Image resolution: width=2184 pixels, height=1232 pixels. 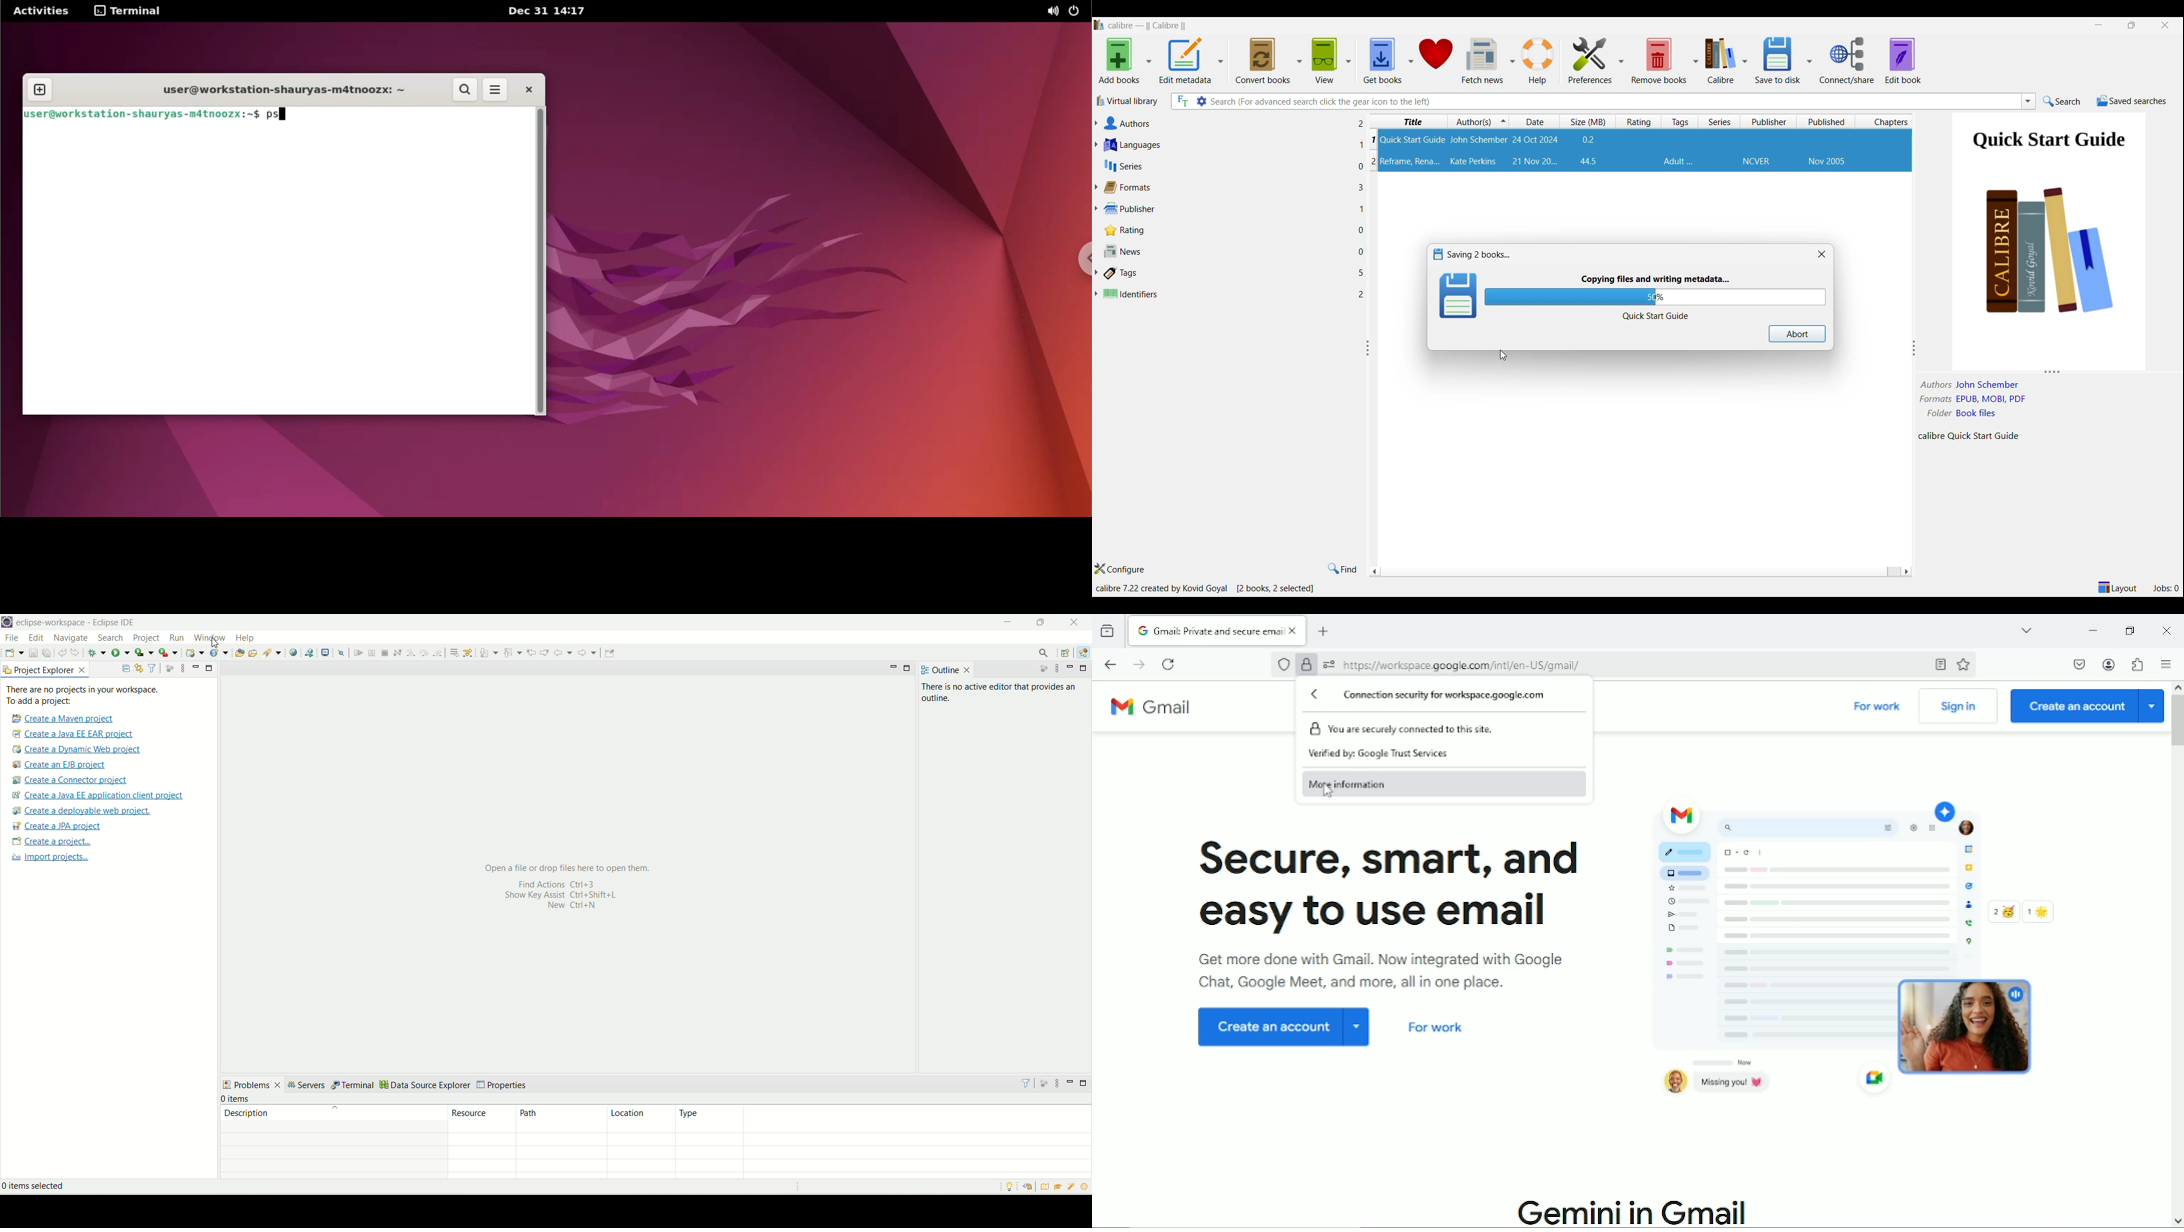 I want to click on 2, so click(x=1360, y=124).